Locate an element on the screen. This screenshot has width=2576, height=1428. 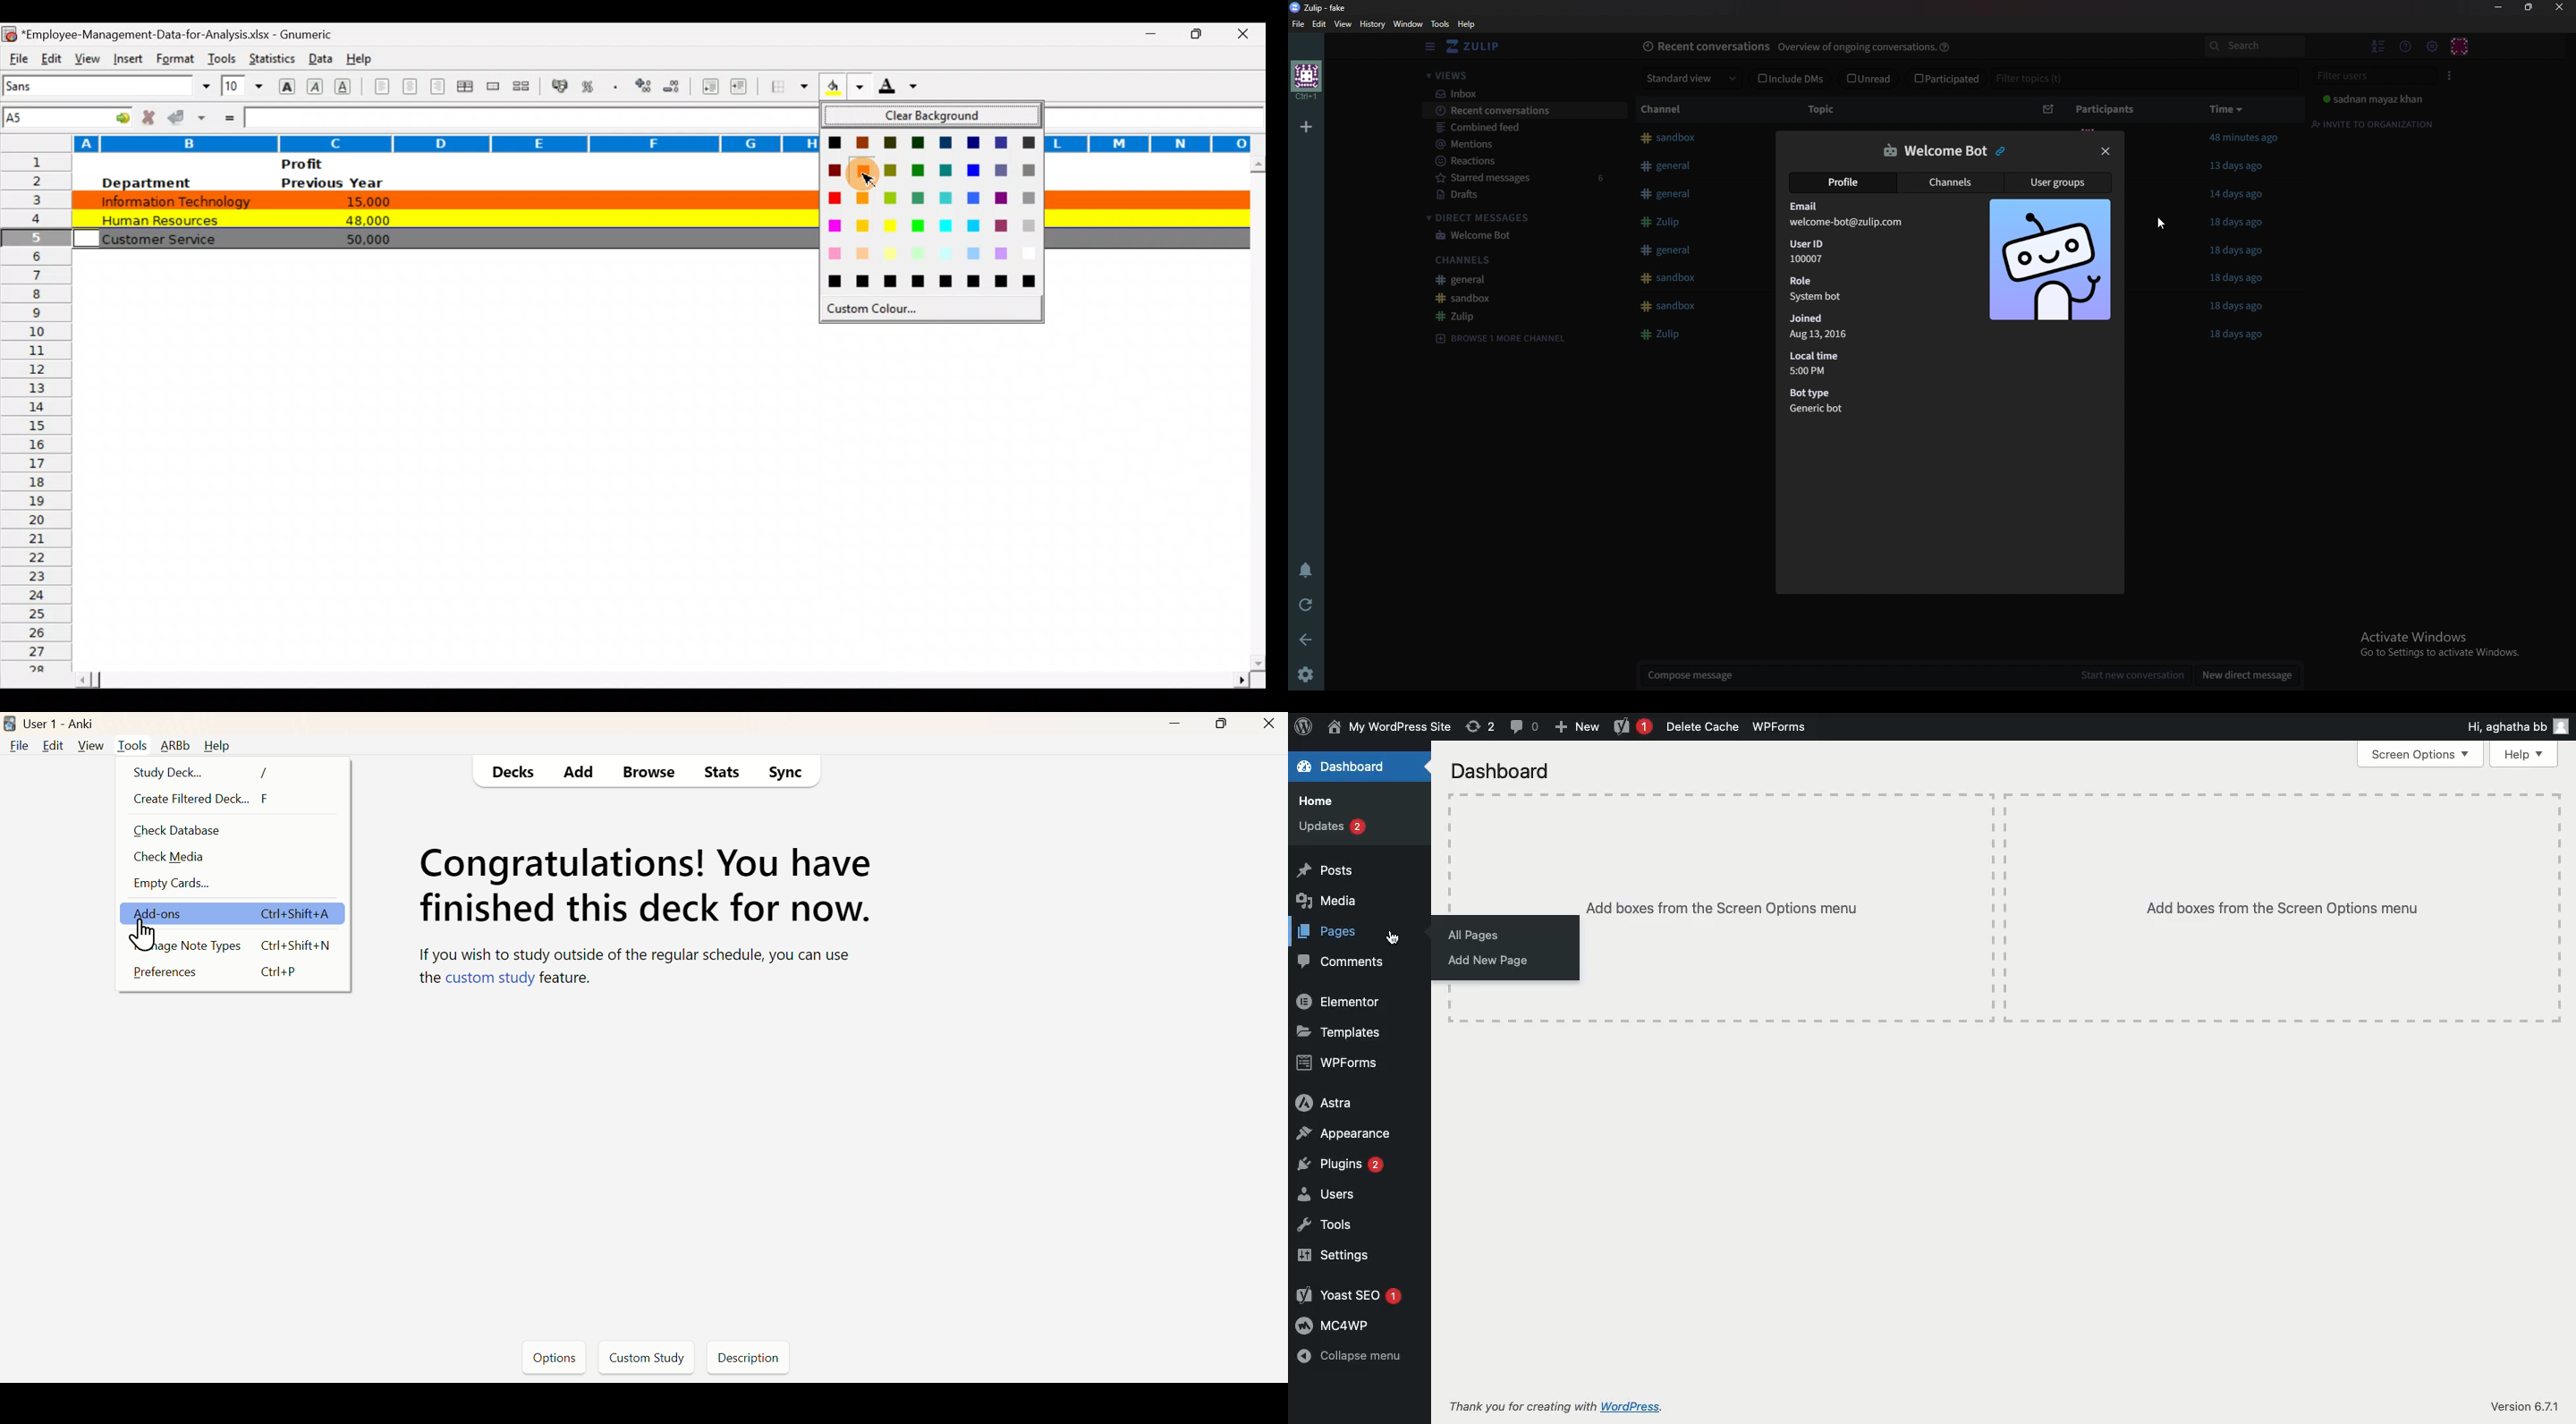
Screen options is located at coordinates (2420, 757).